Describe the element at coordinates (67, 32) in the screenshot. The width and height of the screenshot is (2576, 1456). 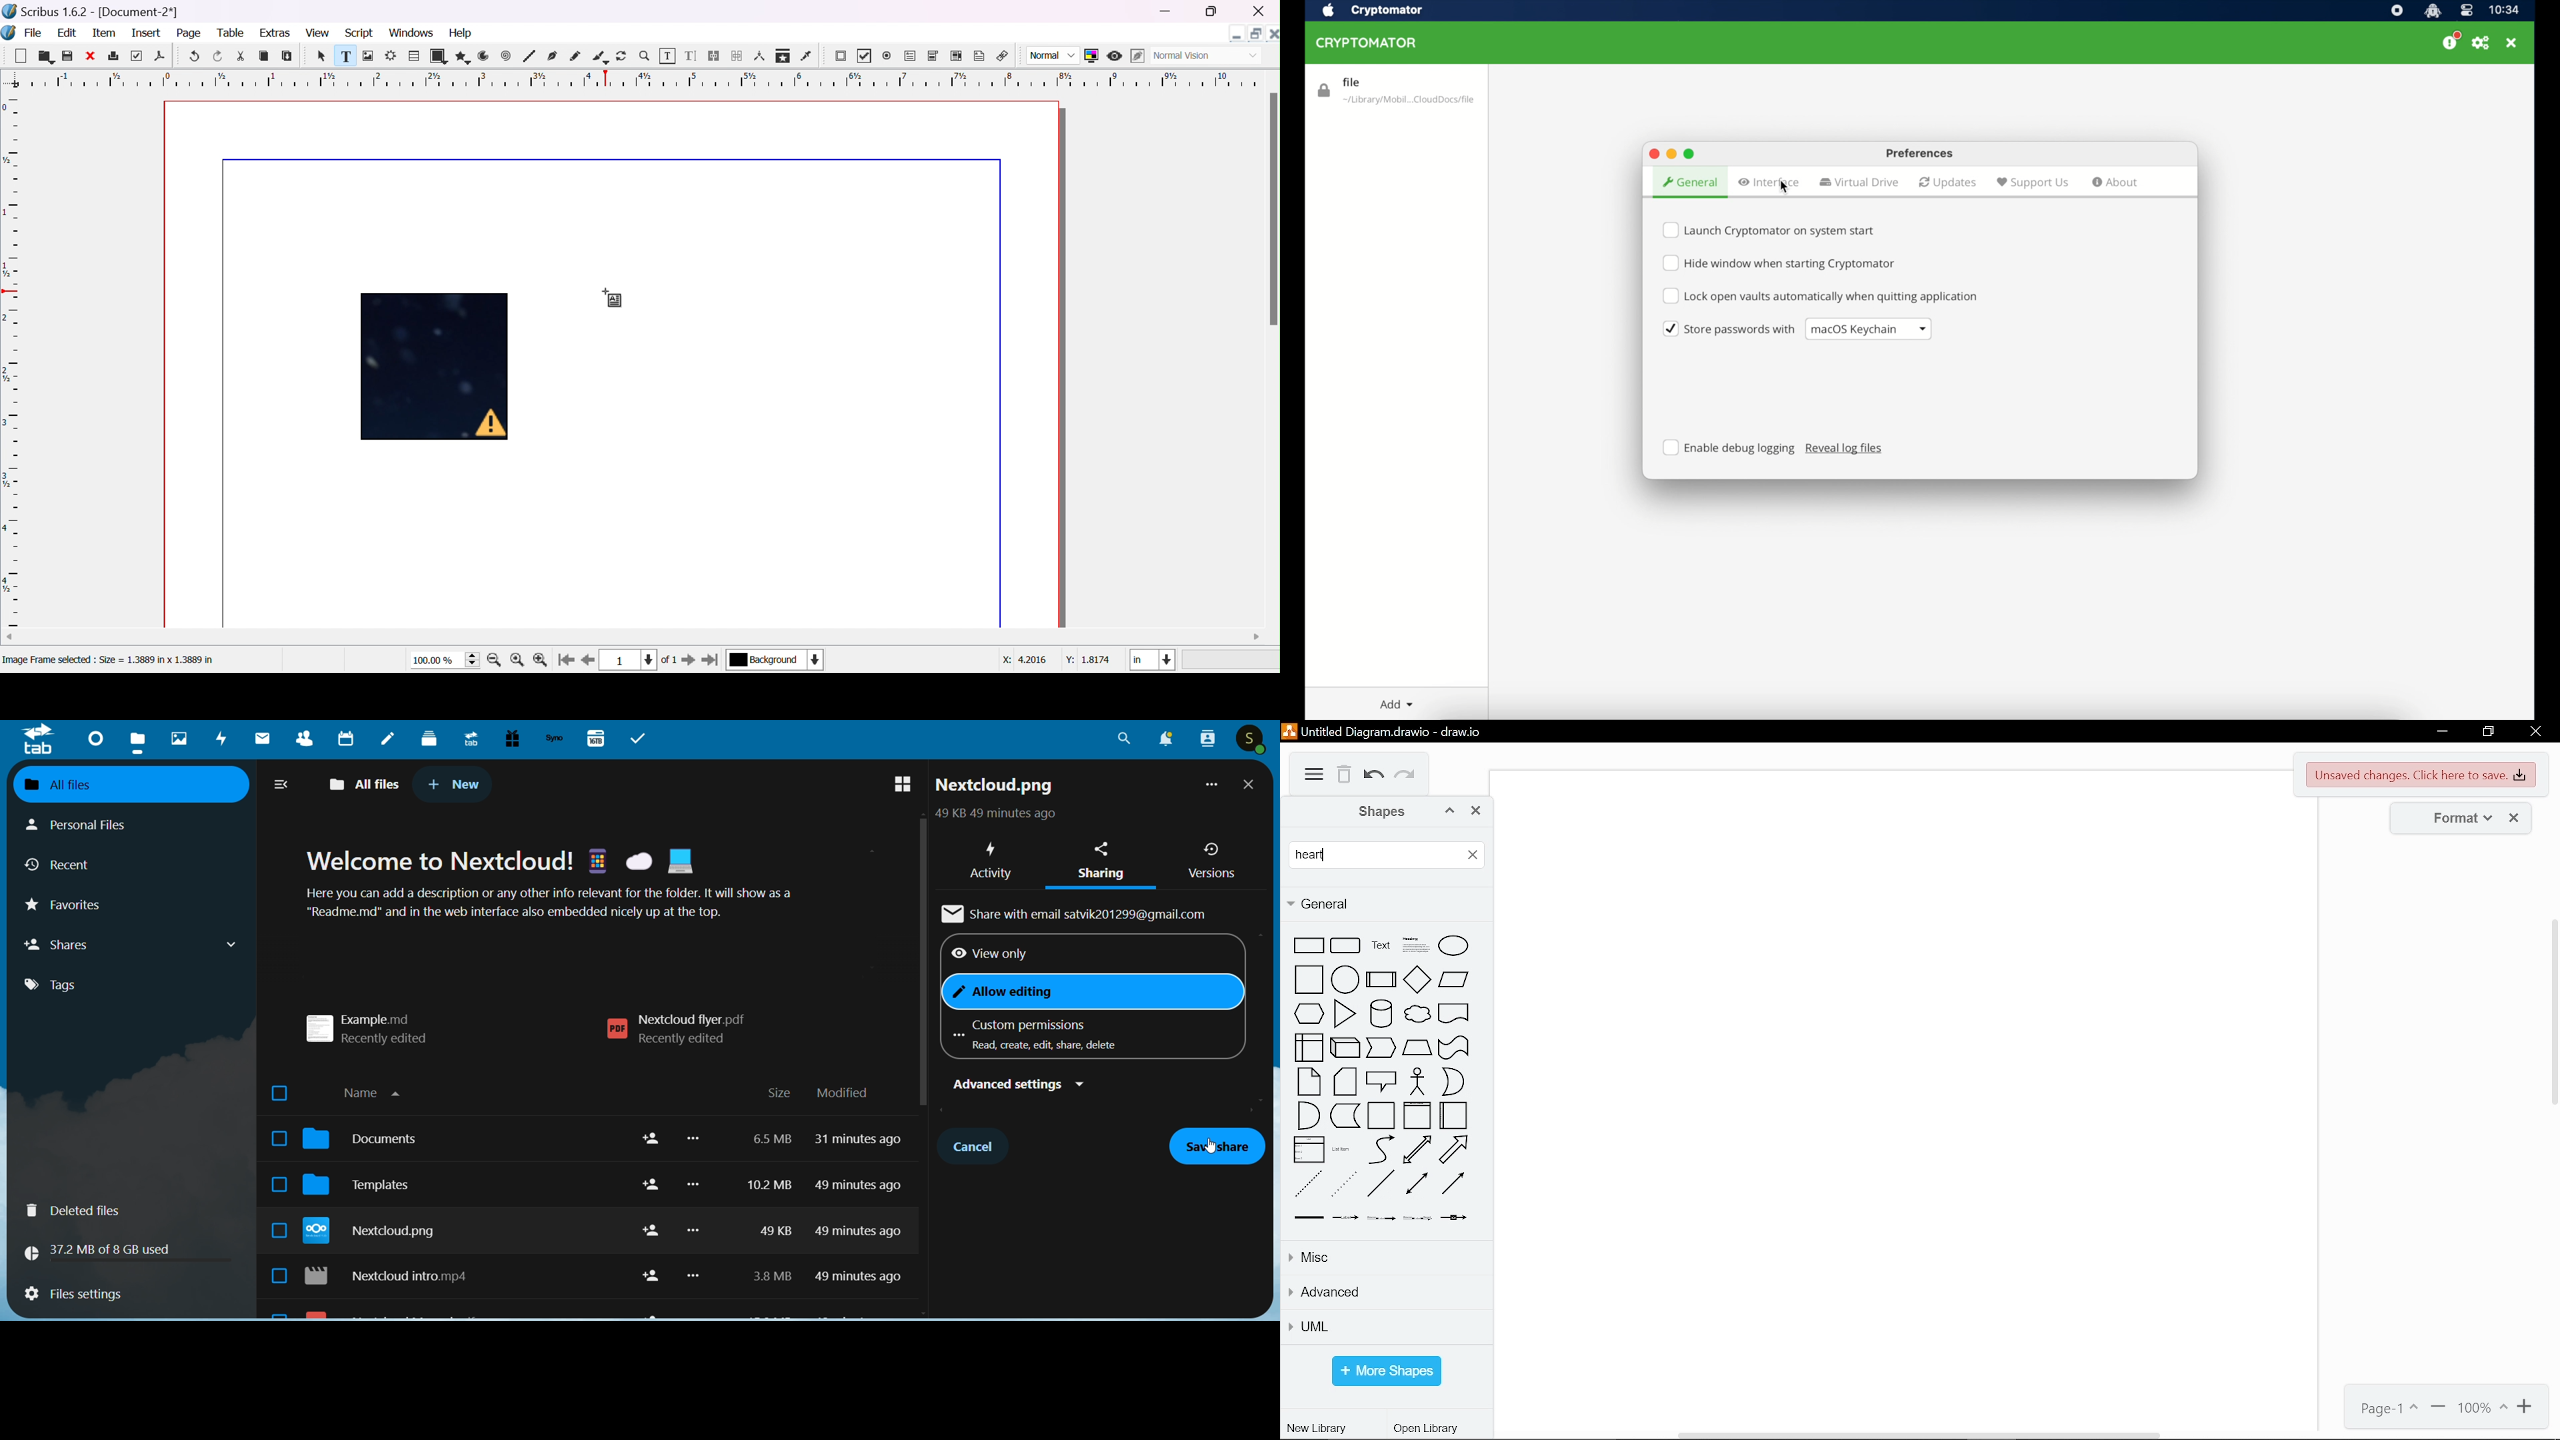
I see `edit` at that location.